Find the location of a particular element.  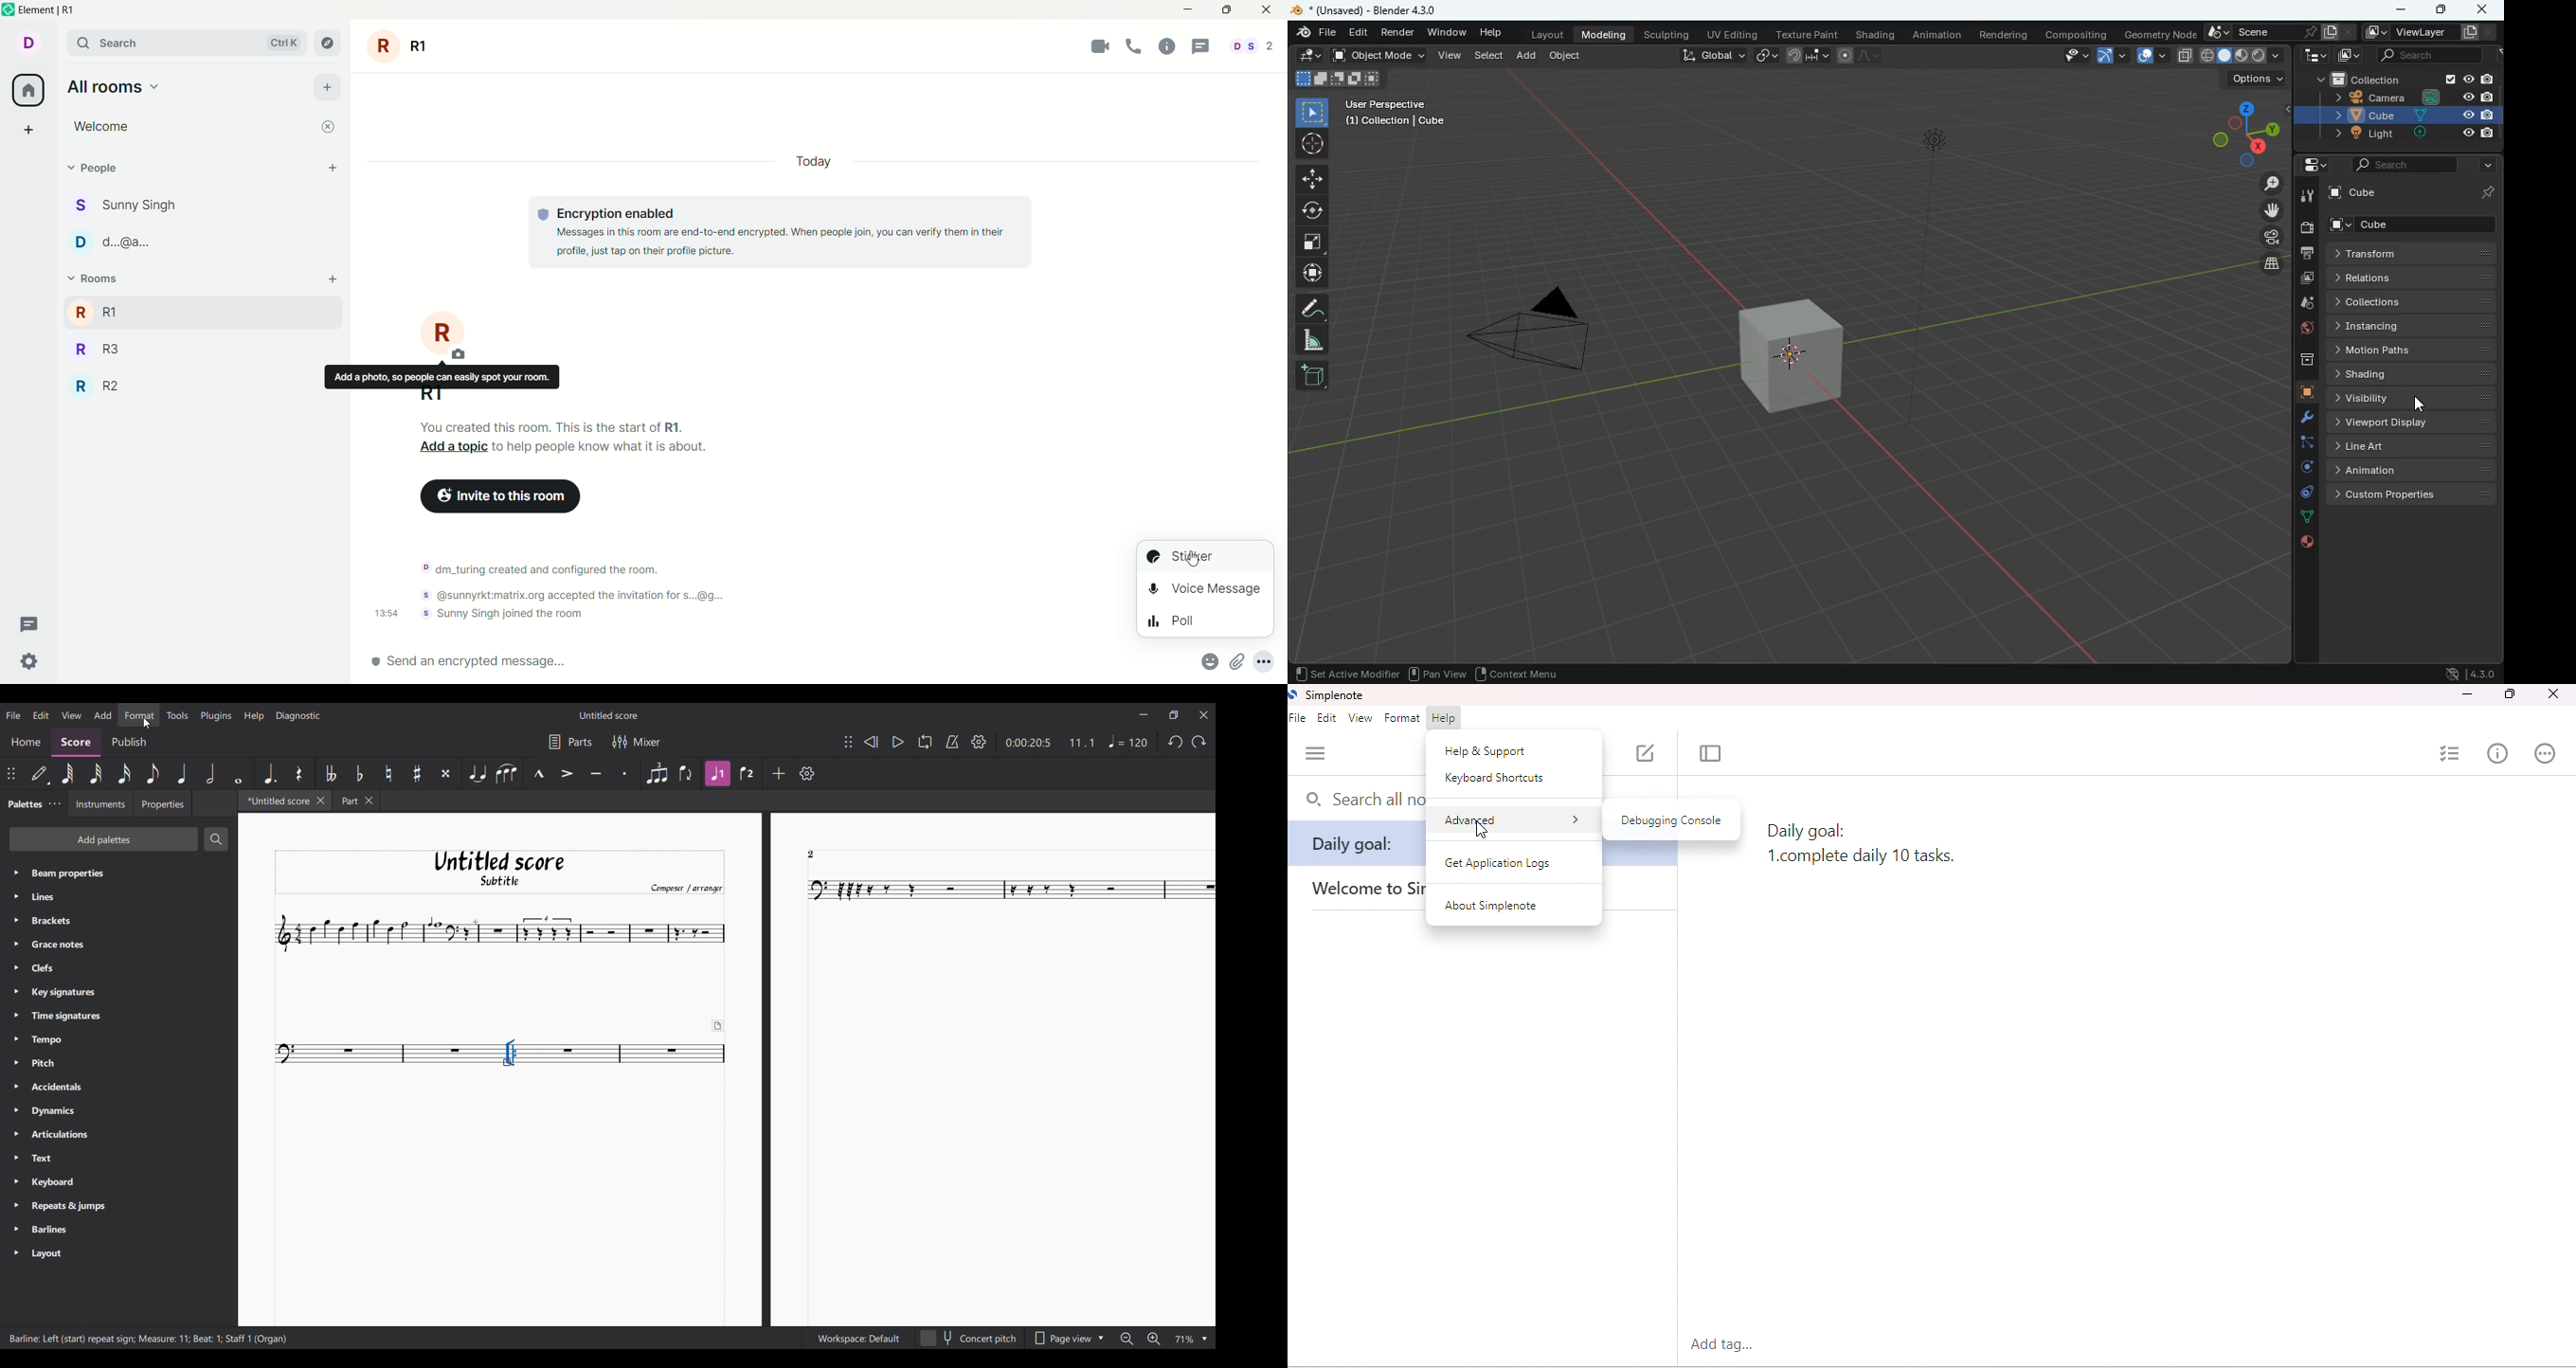

Toggle sharp is located at coordinates (417, 773).